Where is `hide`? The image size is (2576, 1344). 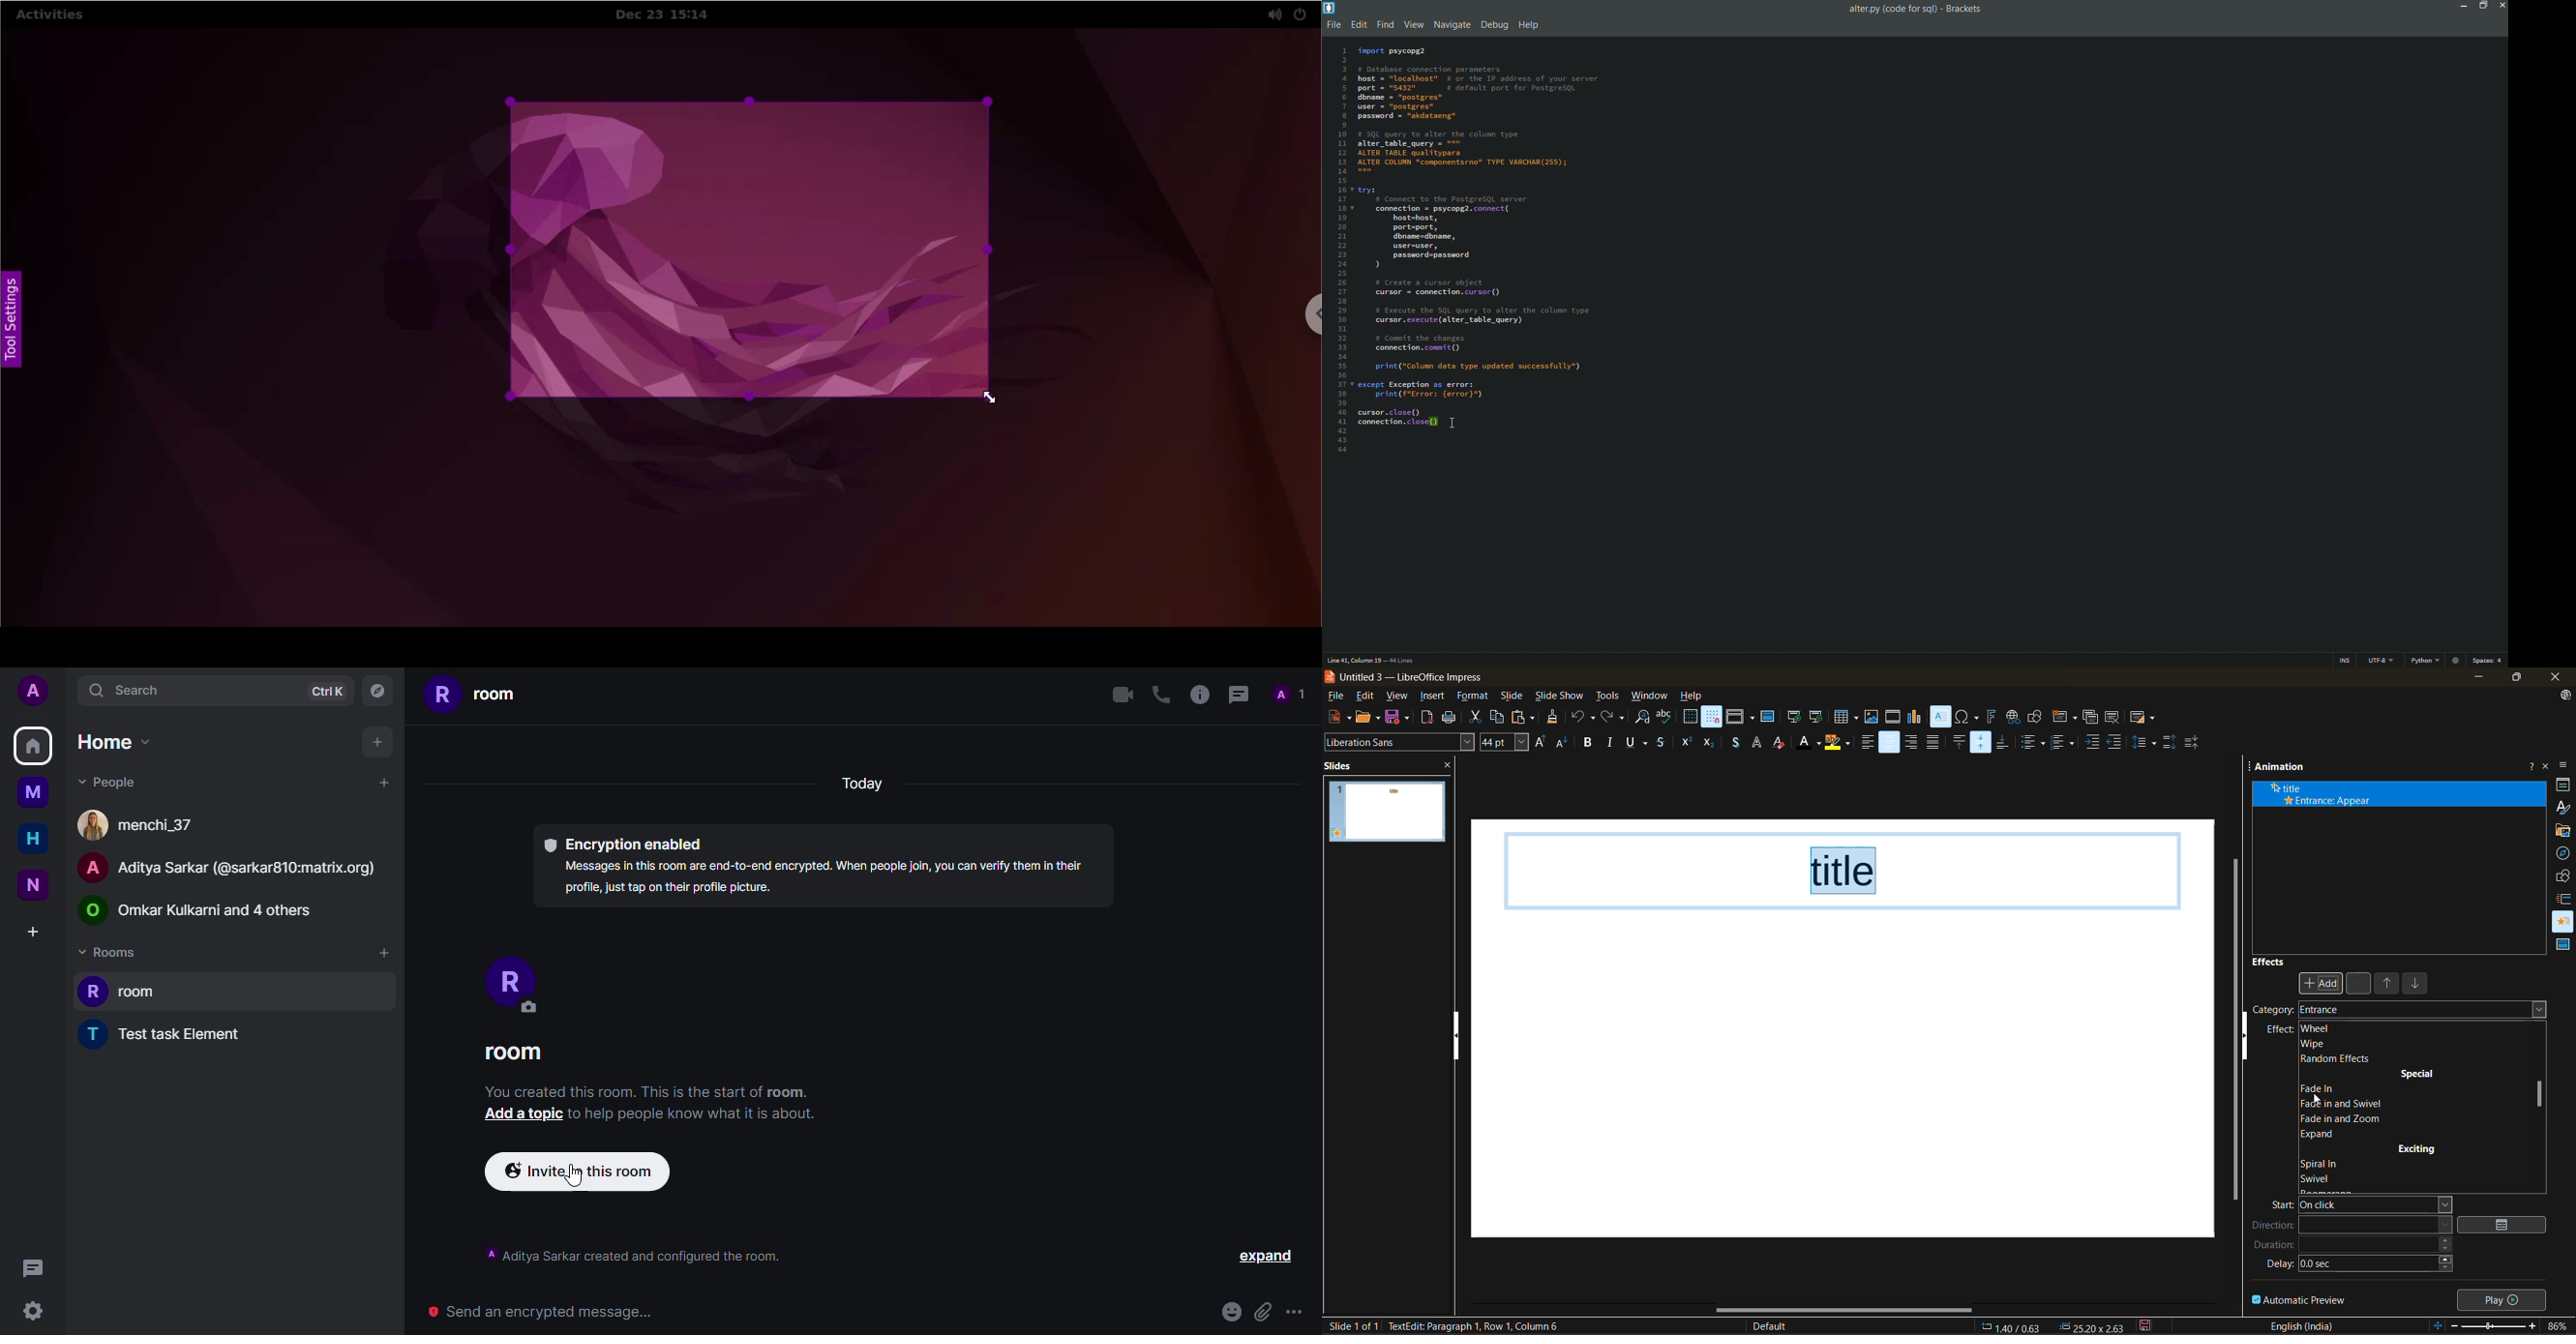 hide is located at coordinates (2250, 1043).